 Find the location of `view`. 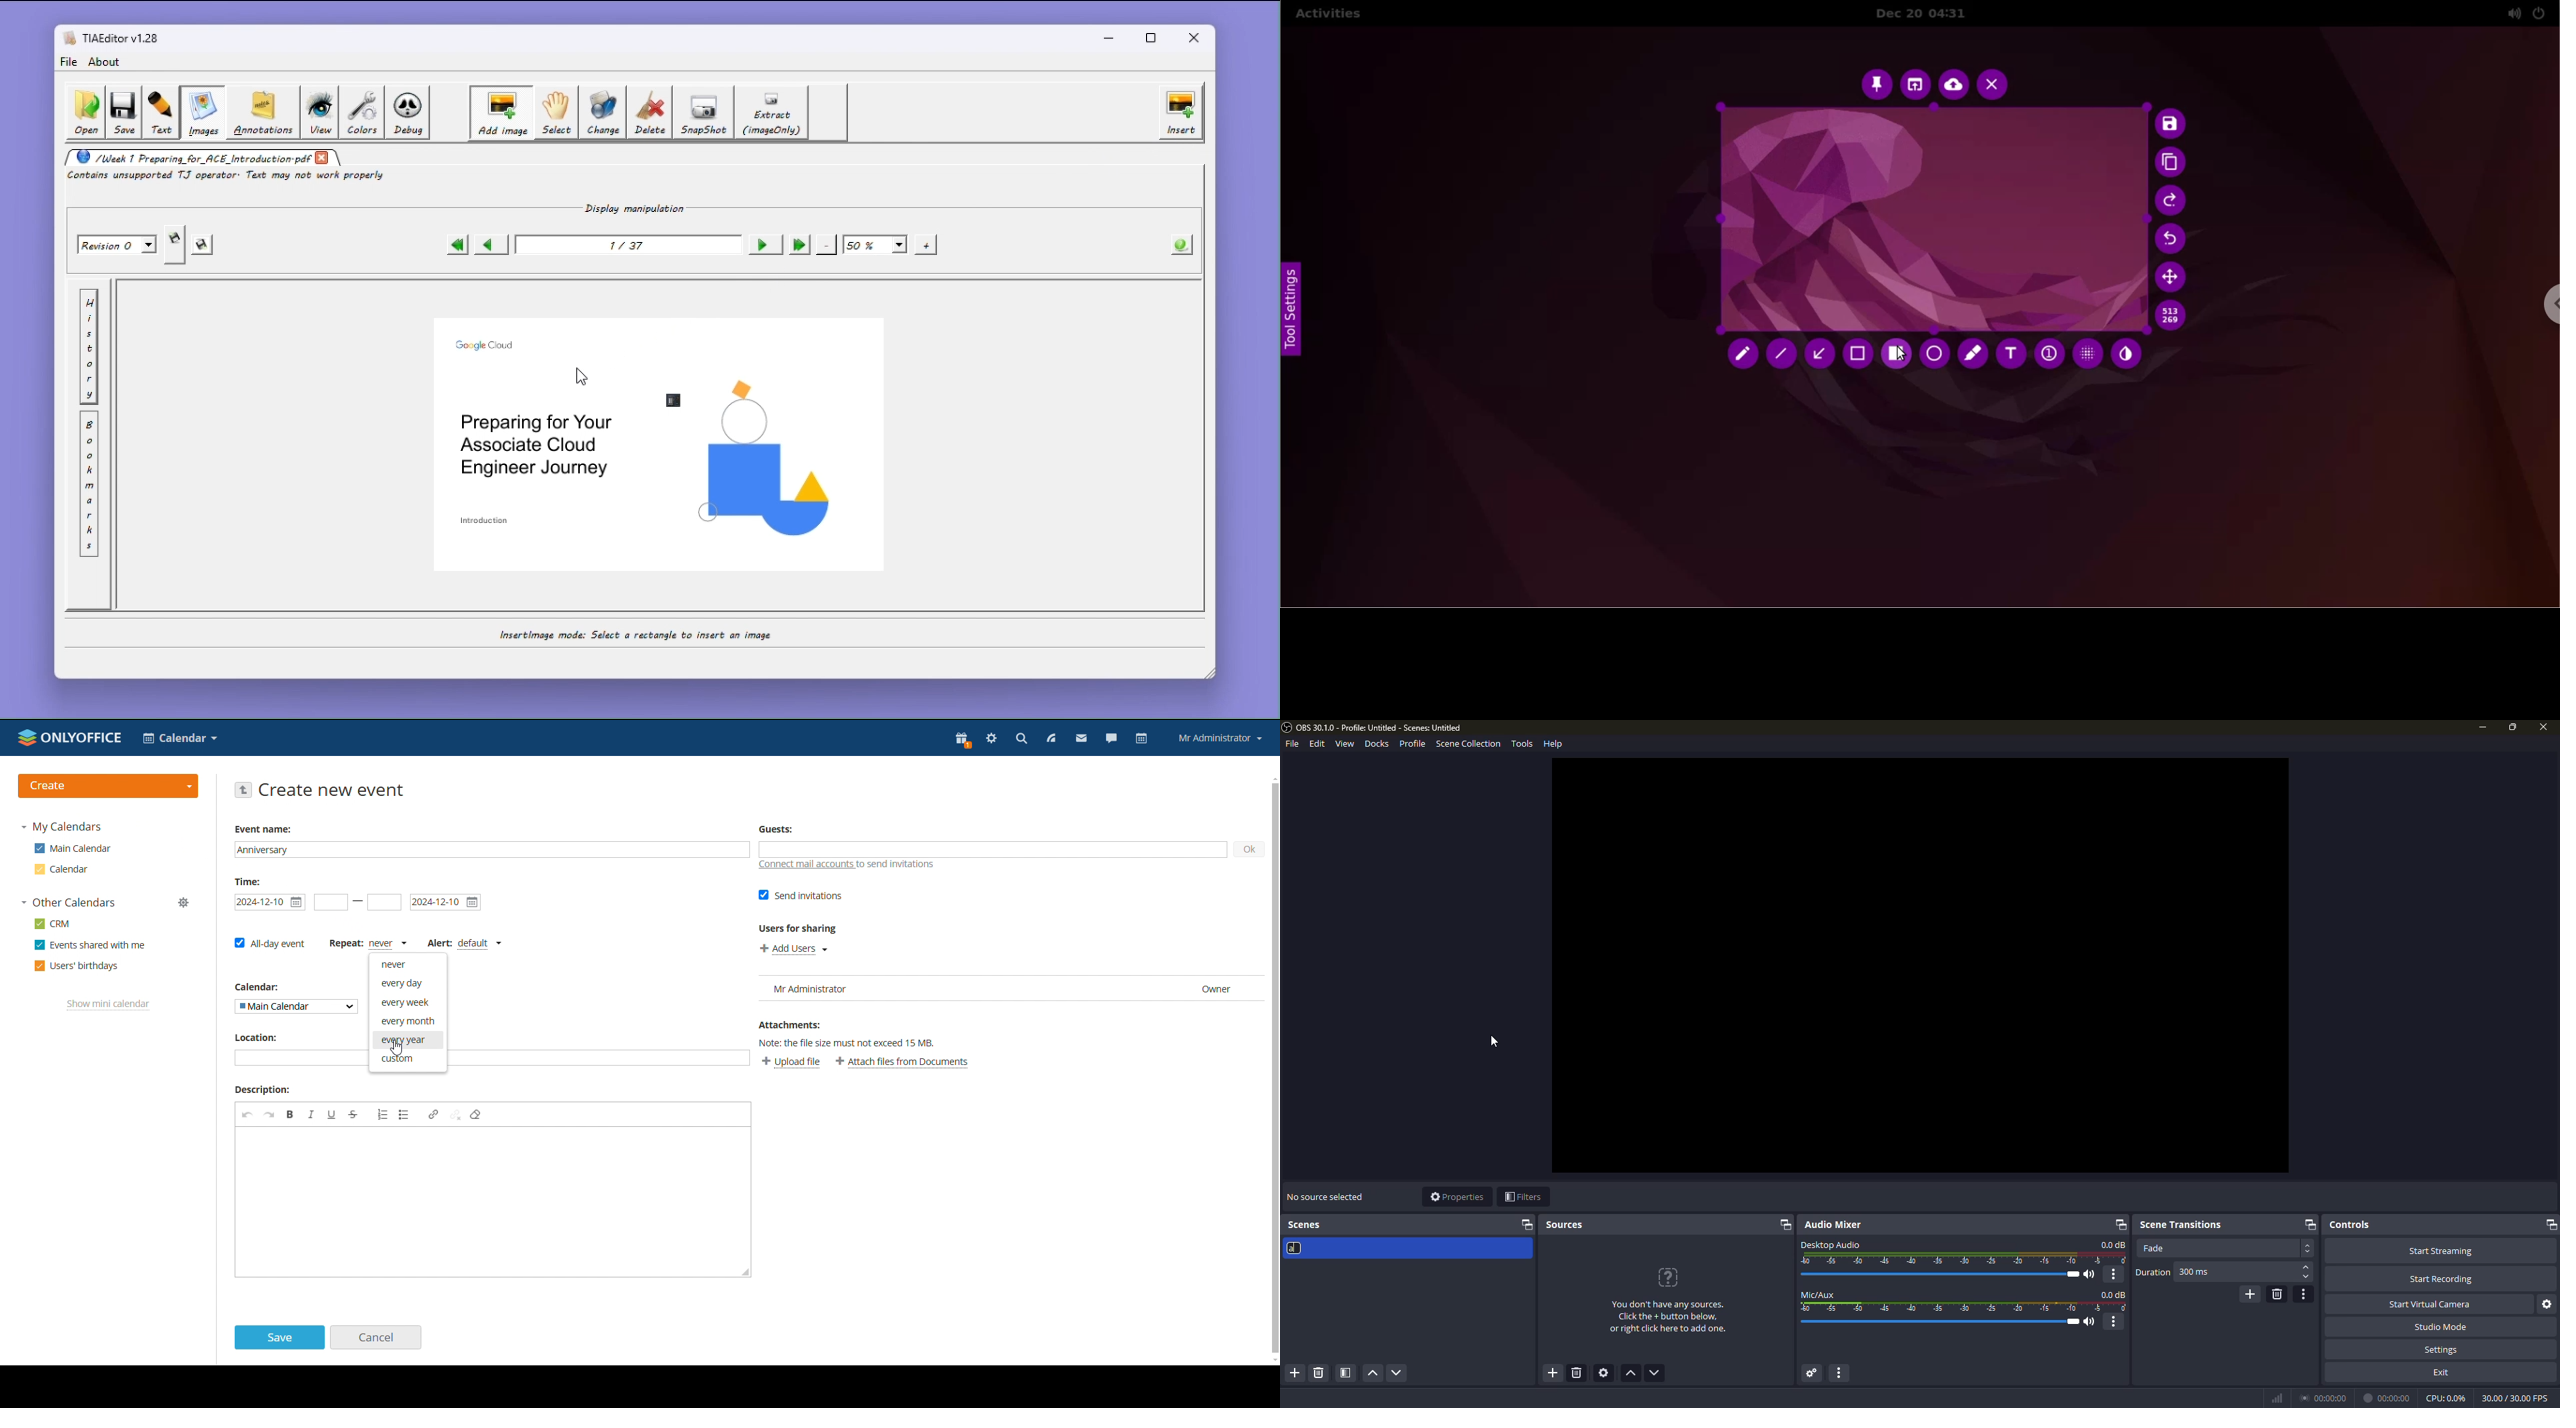

view is located at coordinates (1344, 744).